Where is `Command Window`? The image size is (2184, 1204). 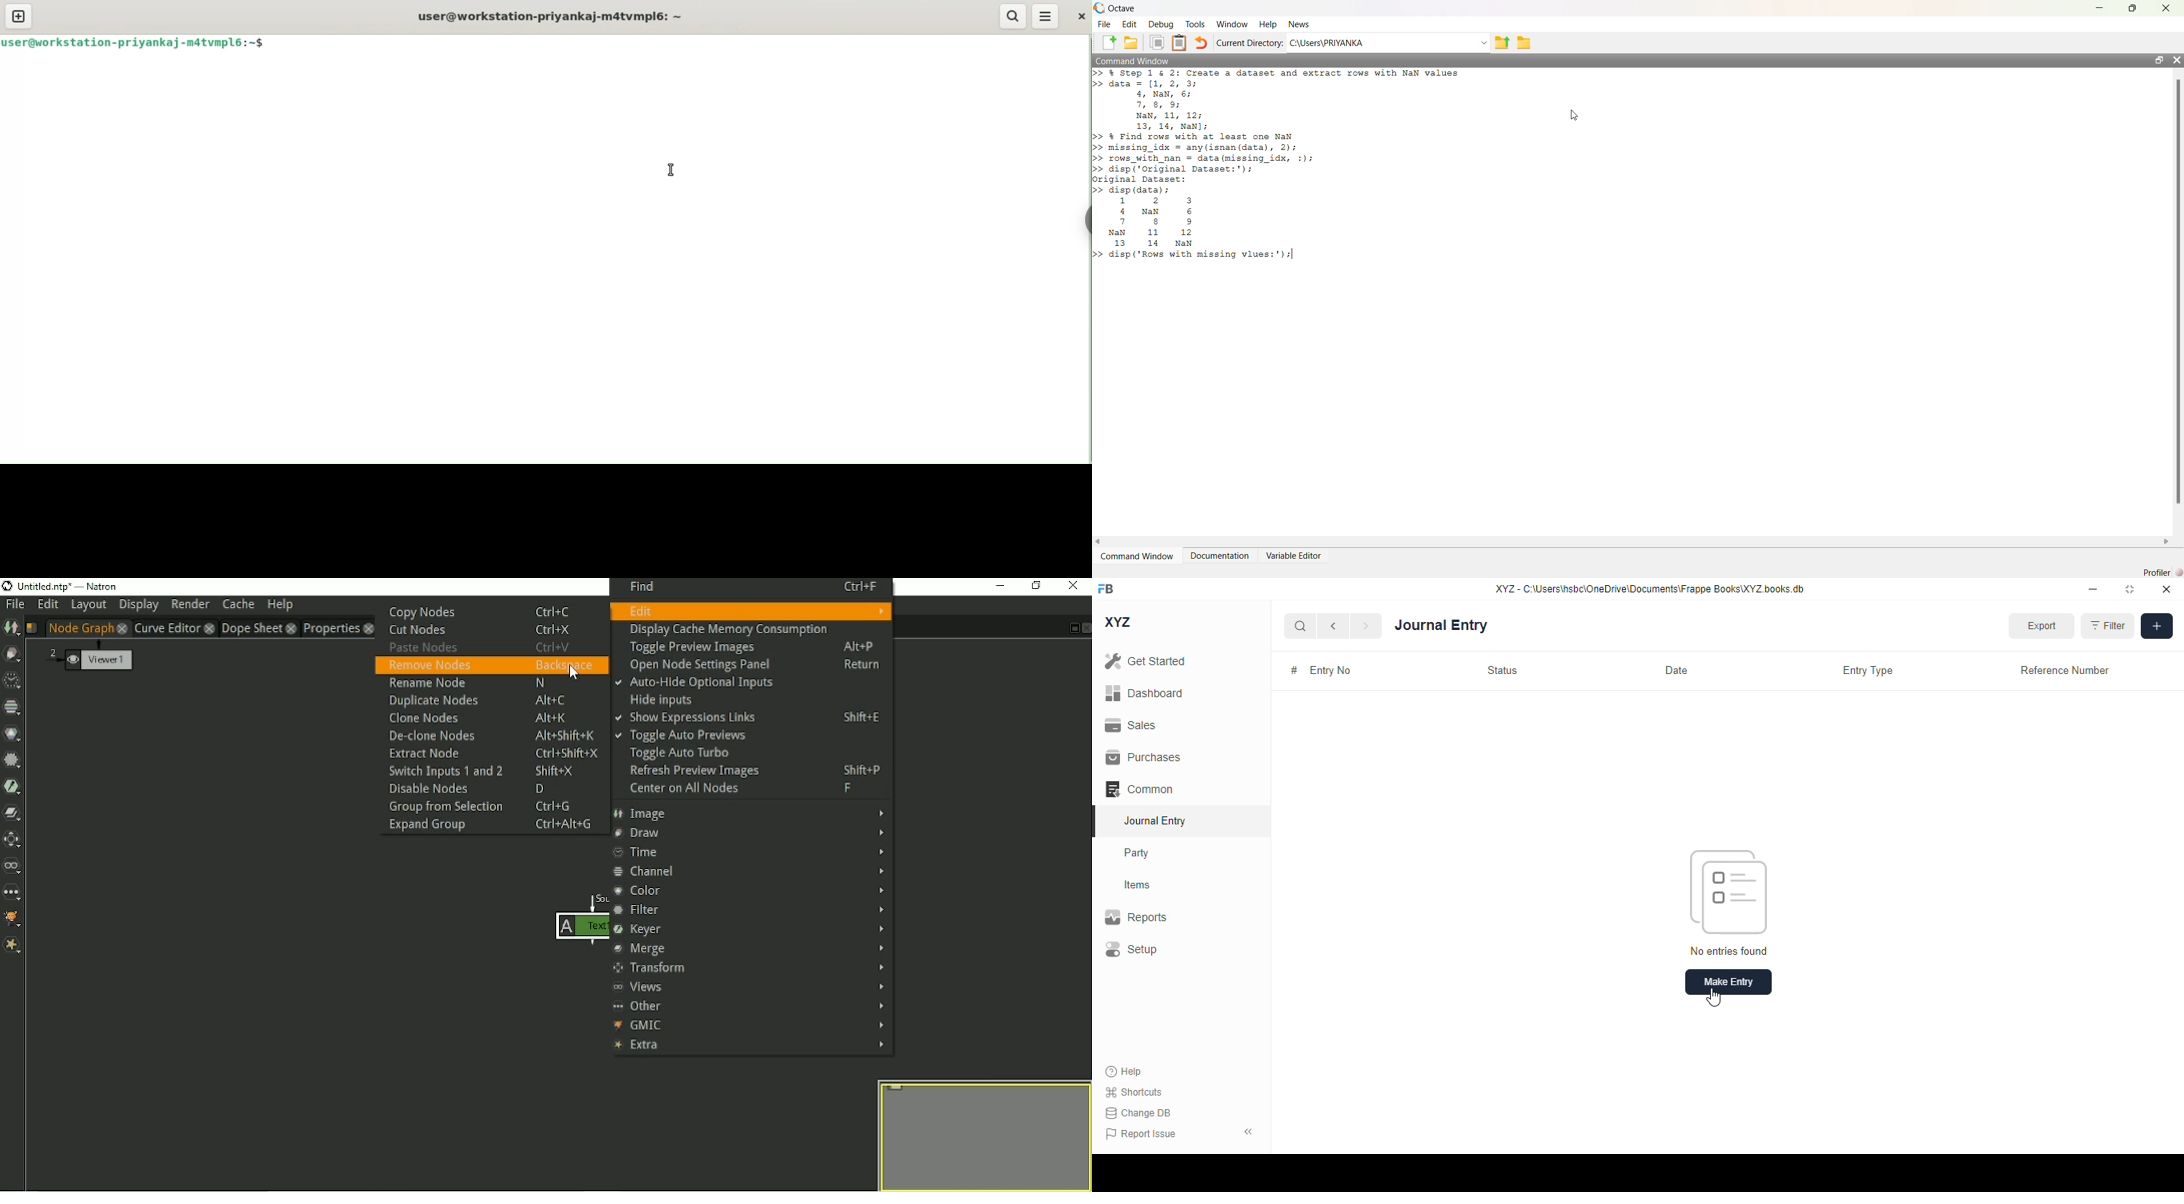
Command Window is located at coordinates (1137, 557).